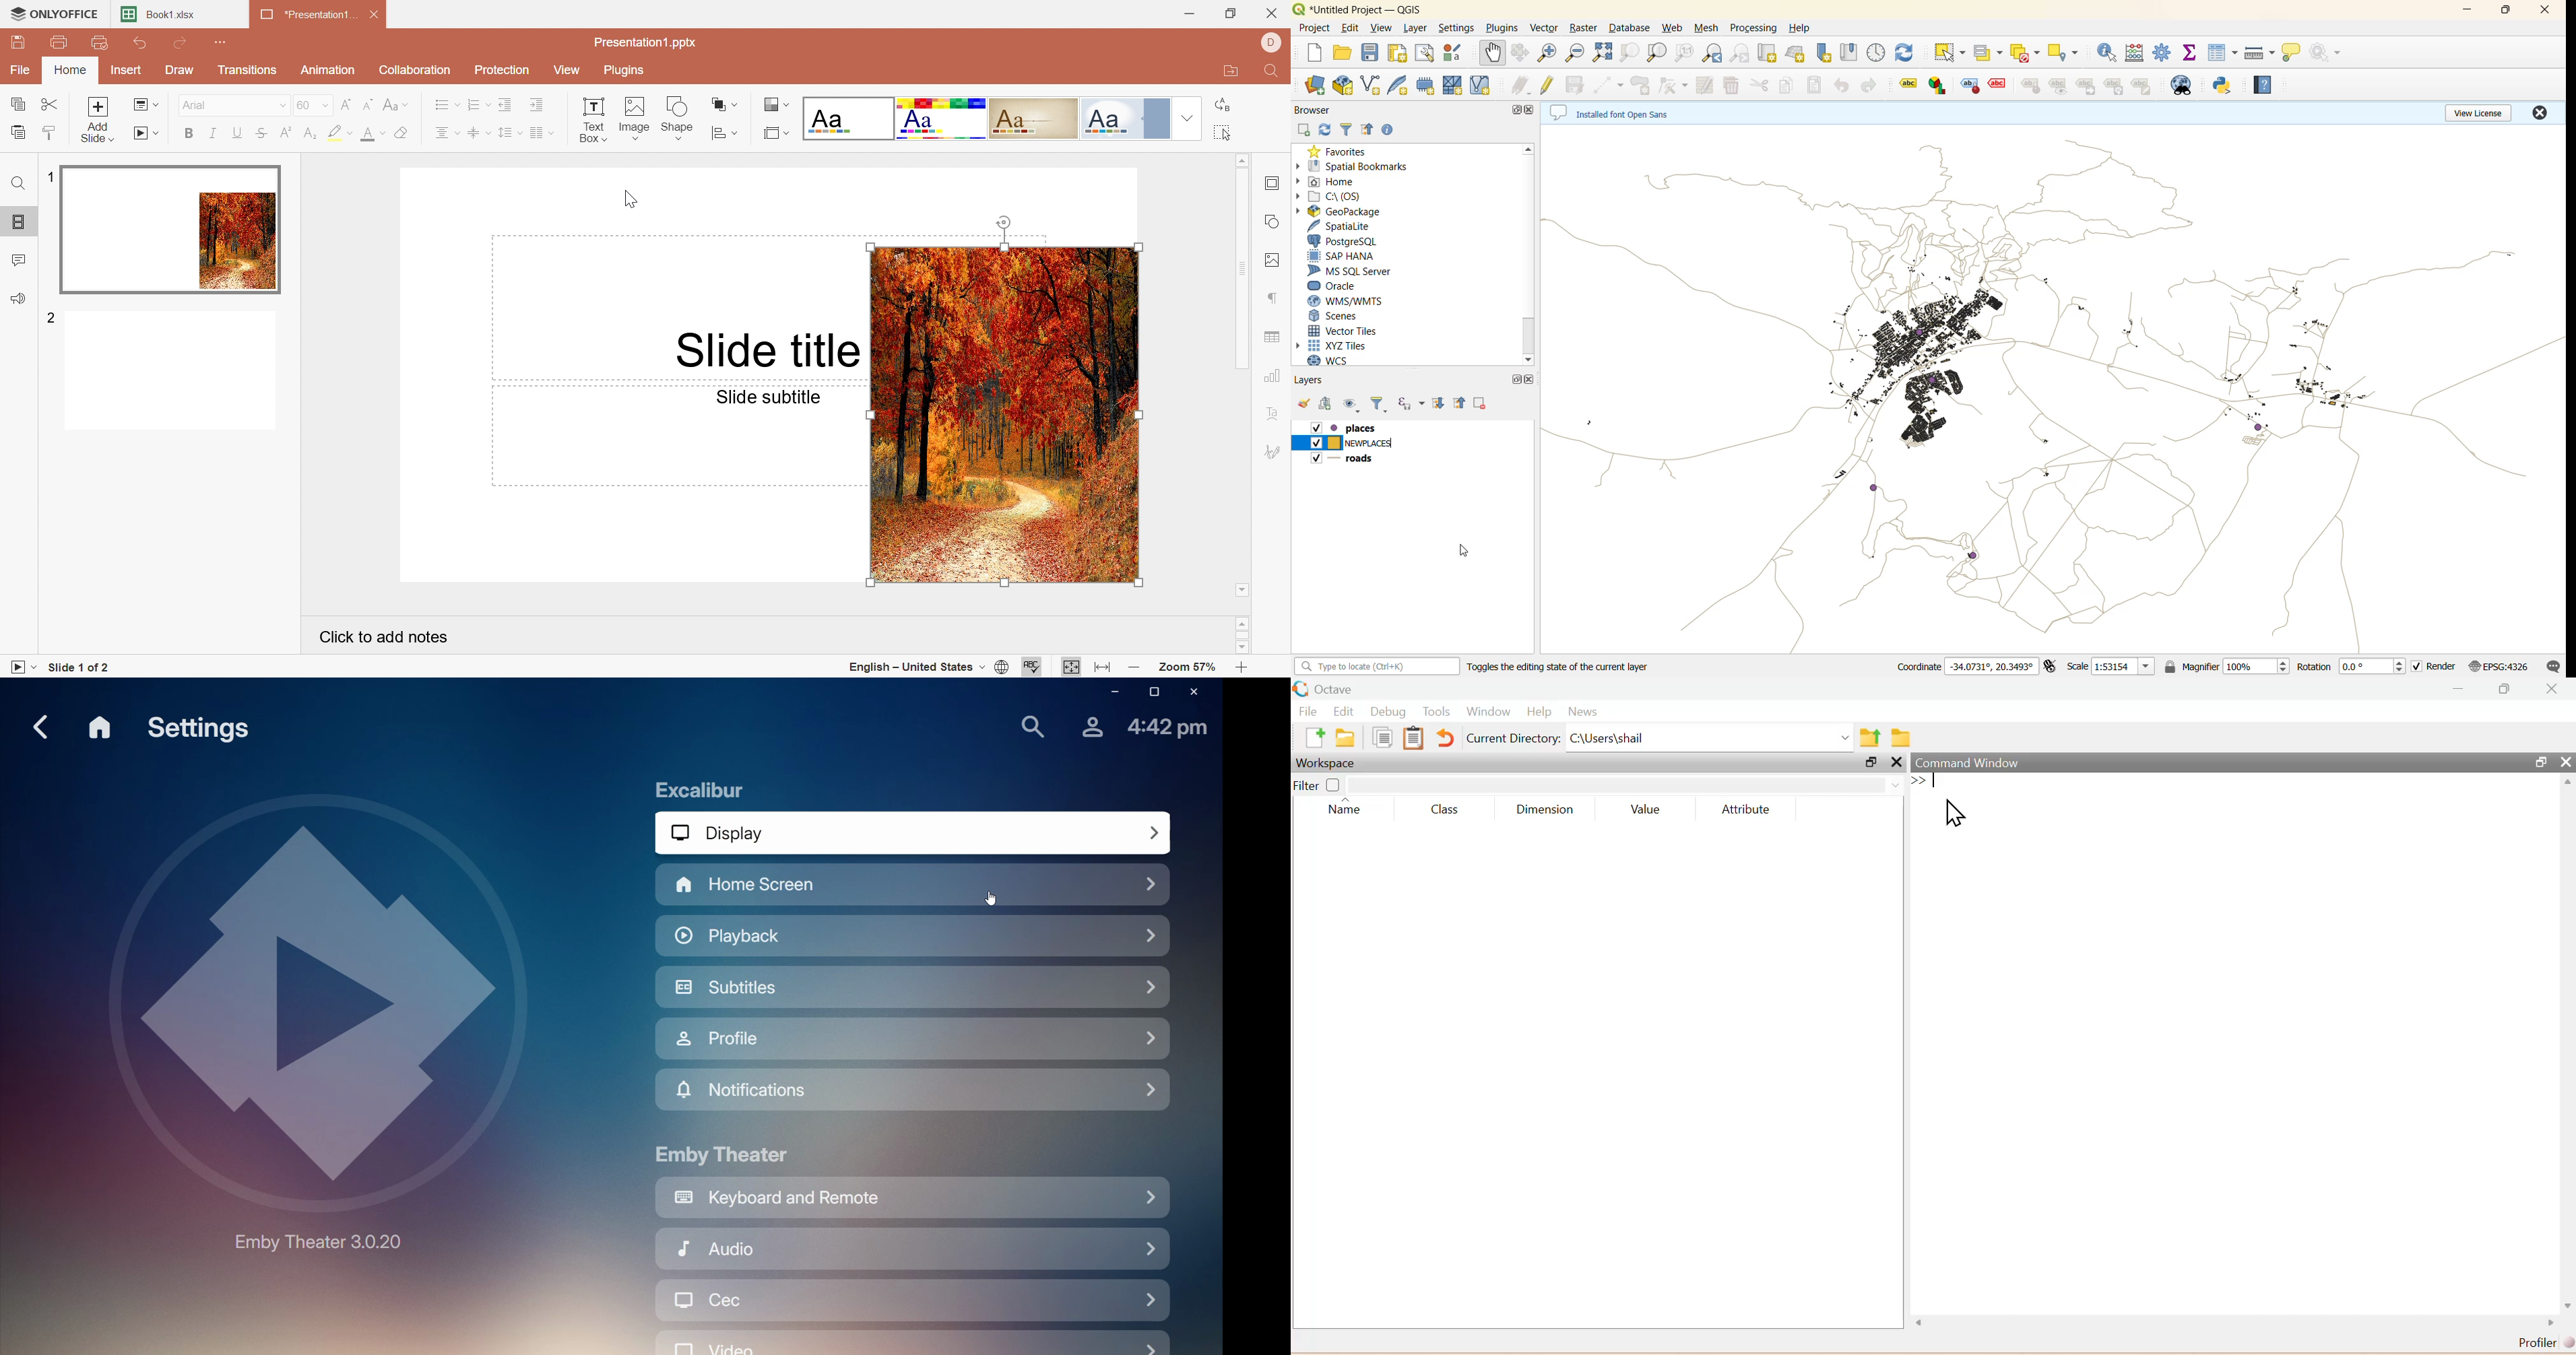  Describe the element at coordinates (1758, 84) in the screenshot. I see `cut` at that location.